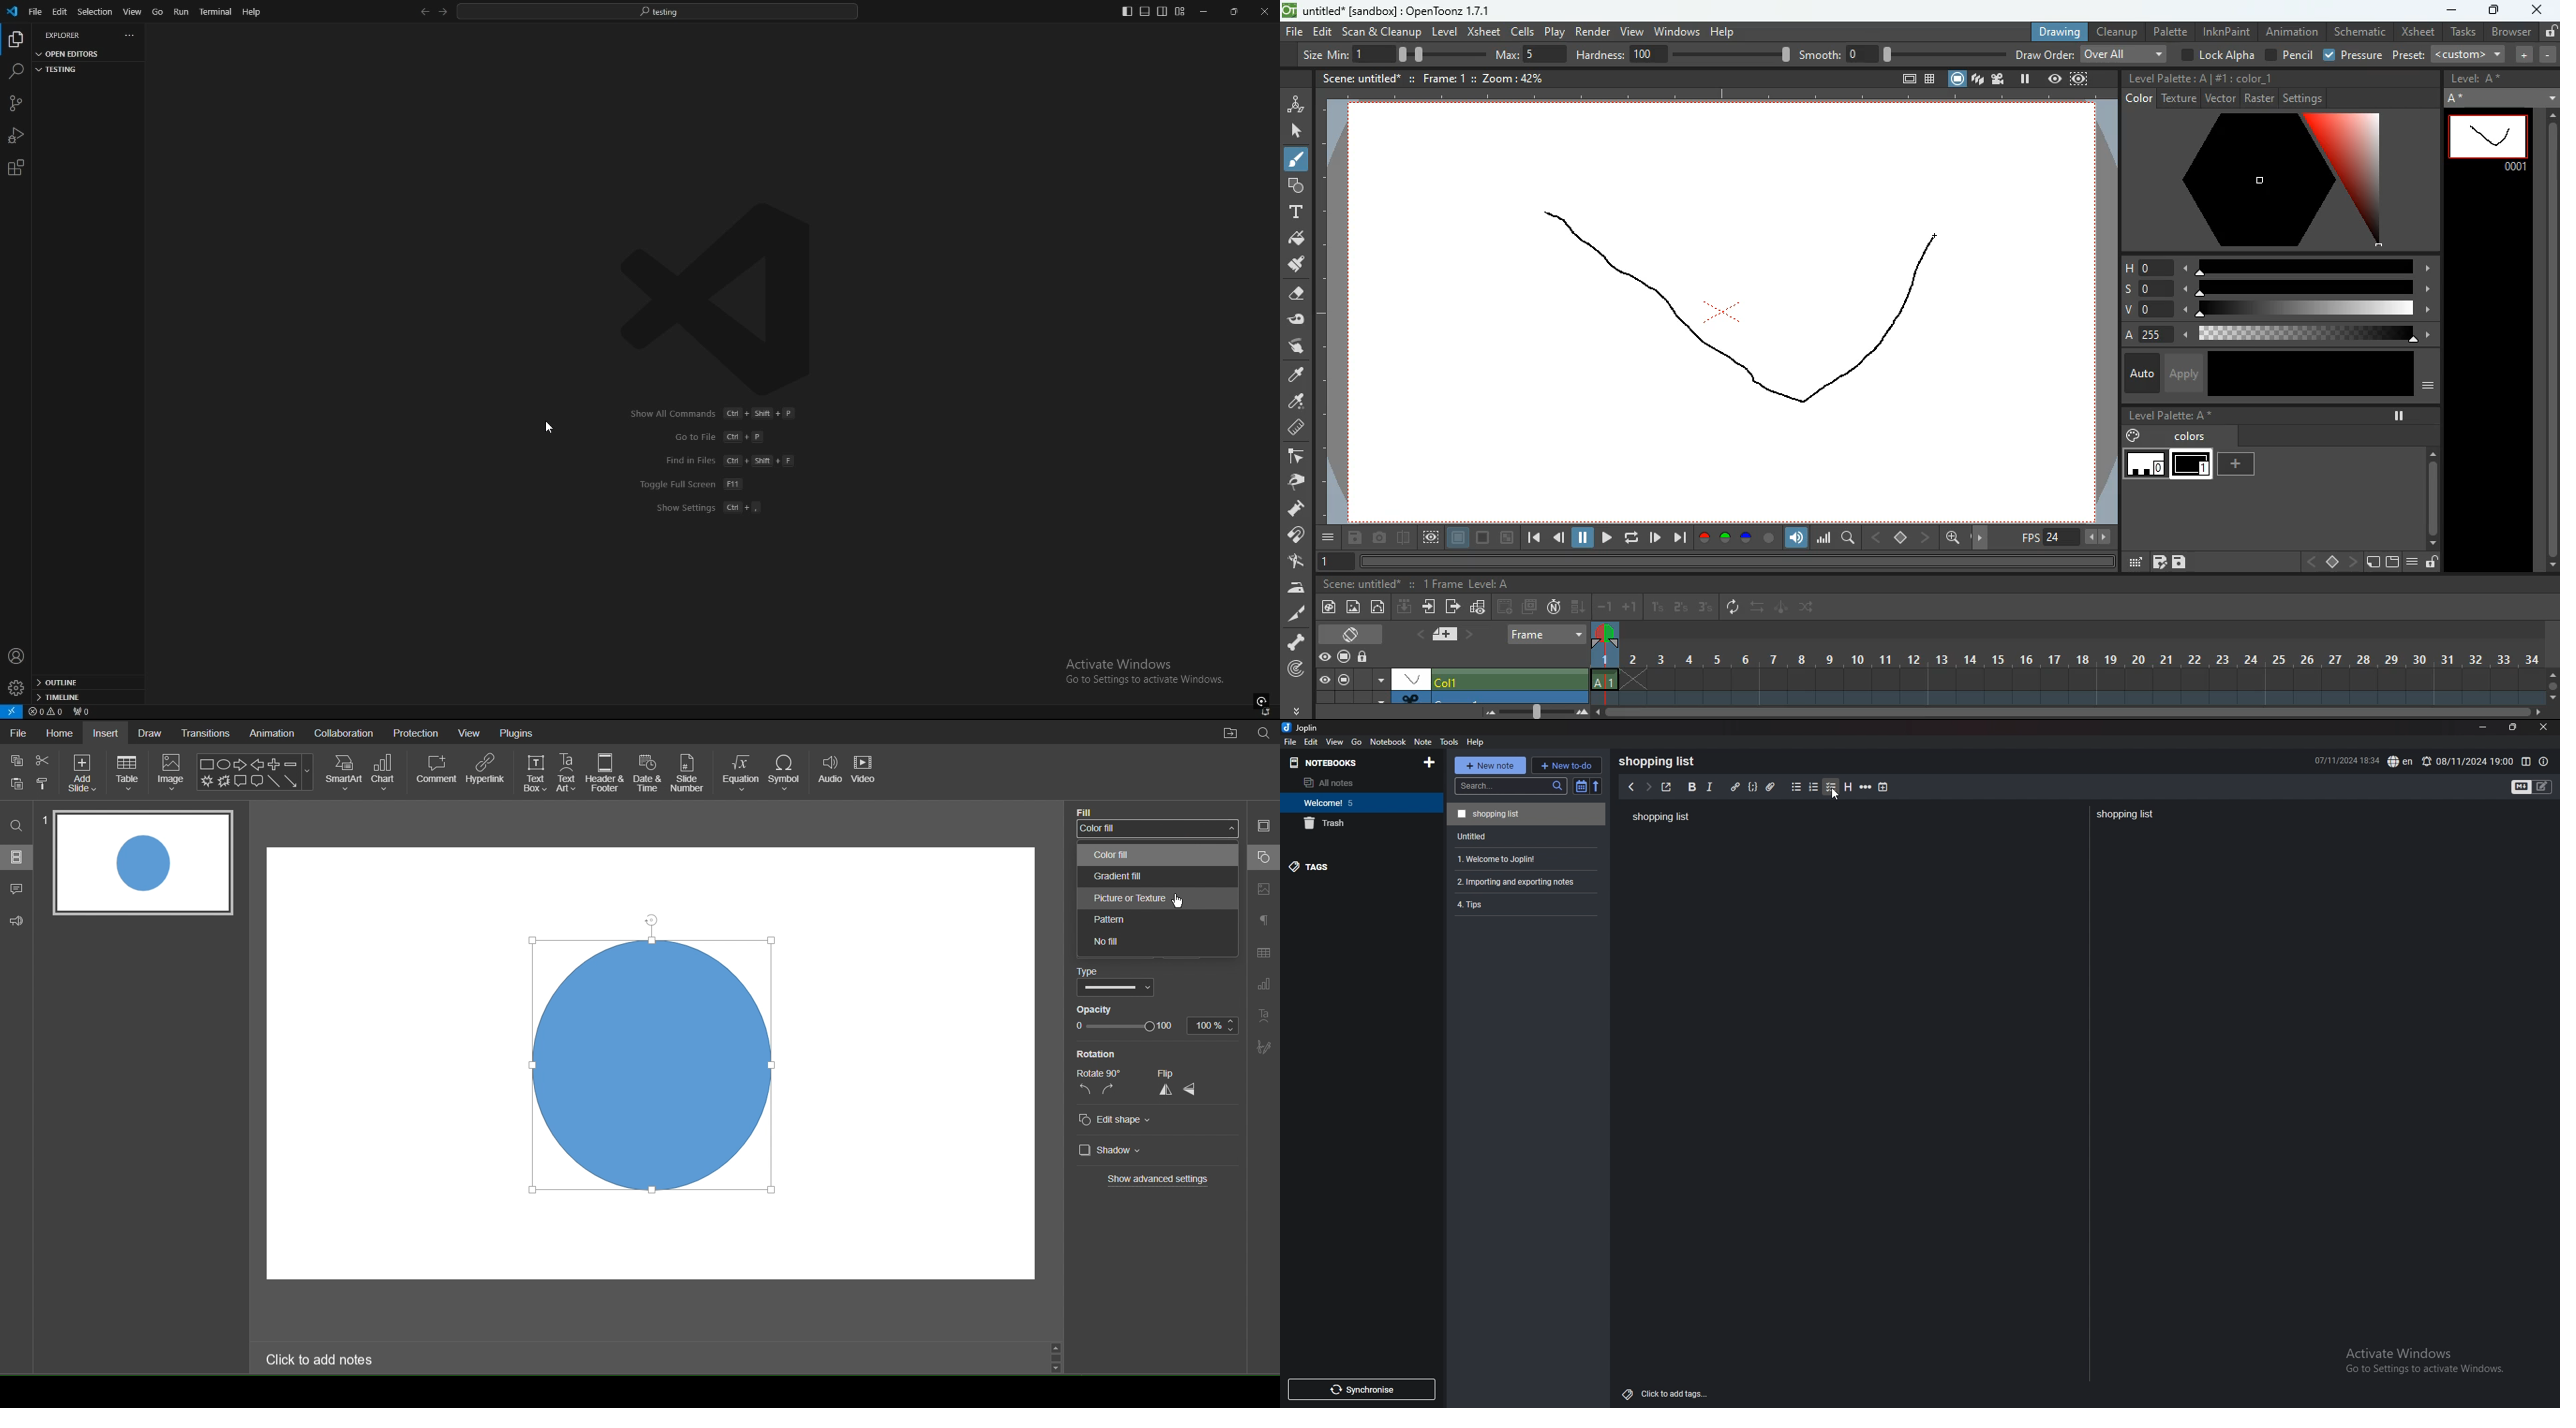 Image resolution: width=2576 pixels, height=1428 pixels. What do you see at coordinates (1359, 77) in the screenshot?
I see `title` at bounding box center [1359, 77].